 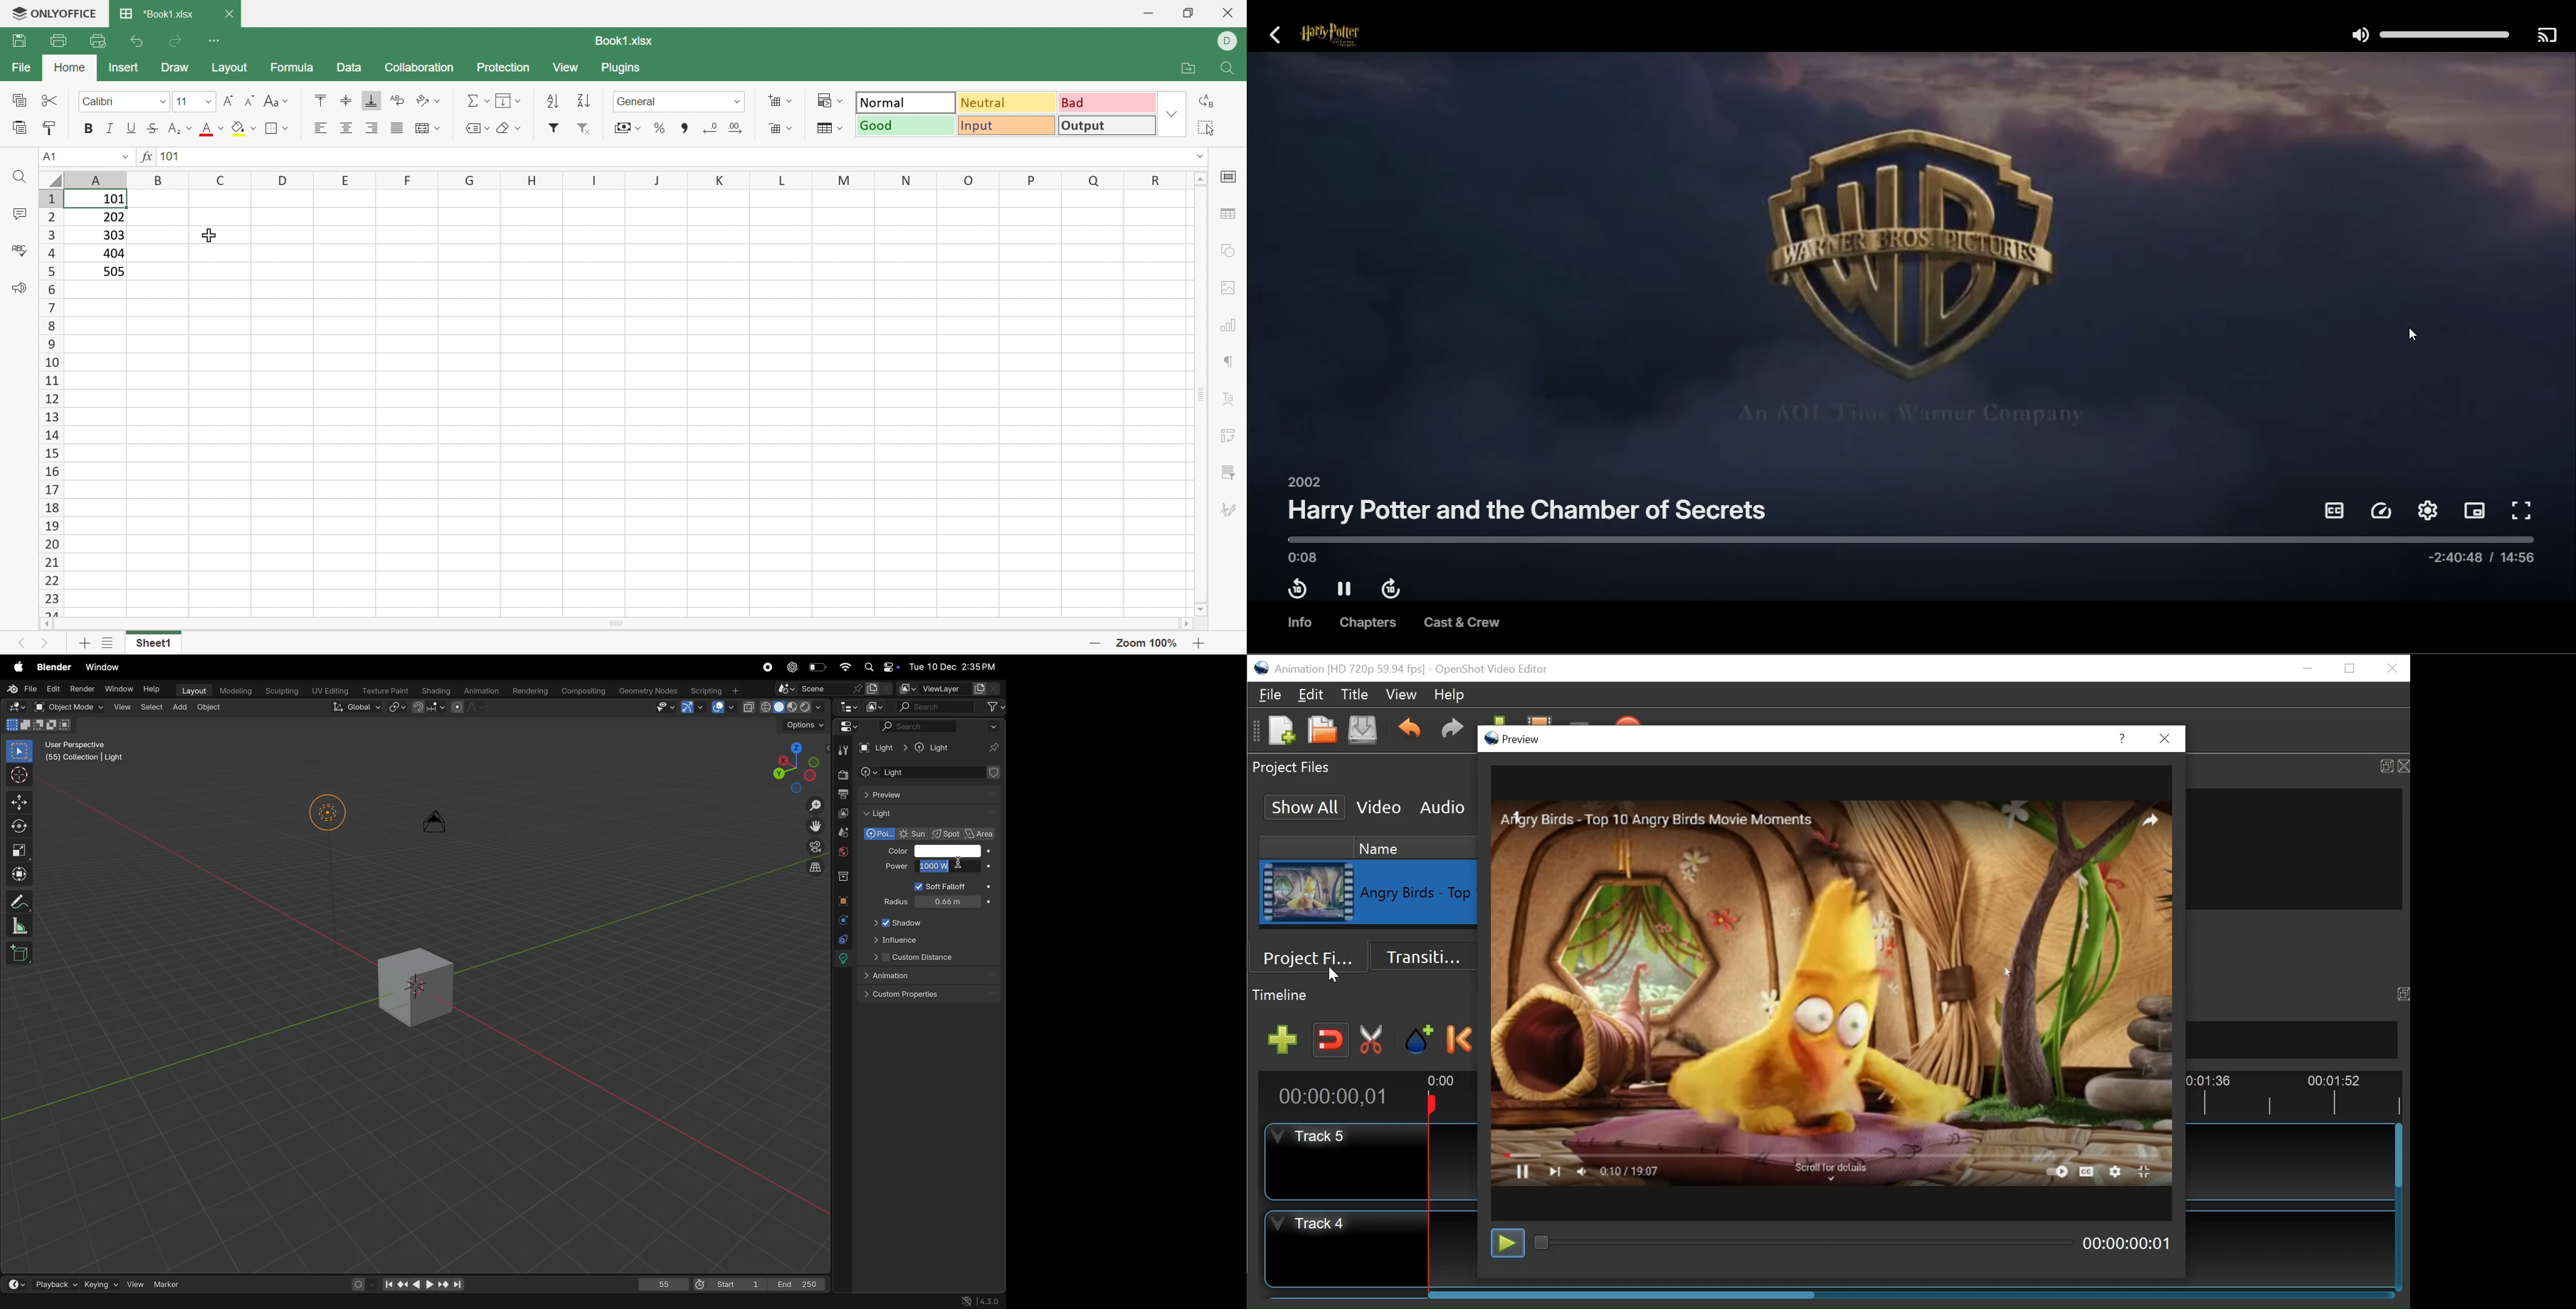 I want to click on Editor mode, so click(x=848, y=728).